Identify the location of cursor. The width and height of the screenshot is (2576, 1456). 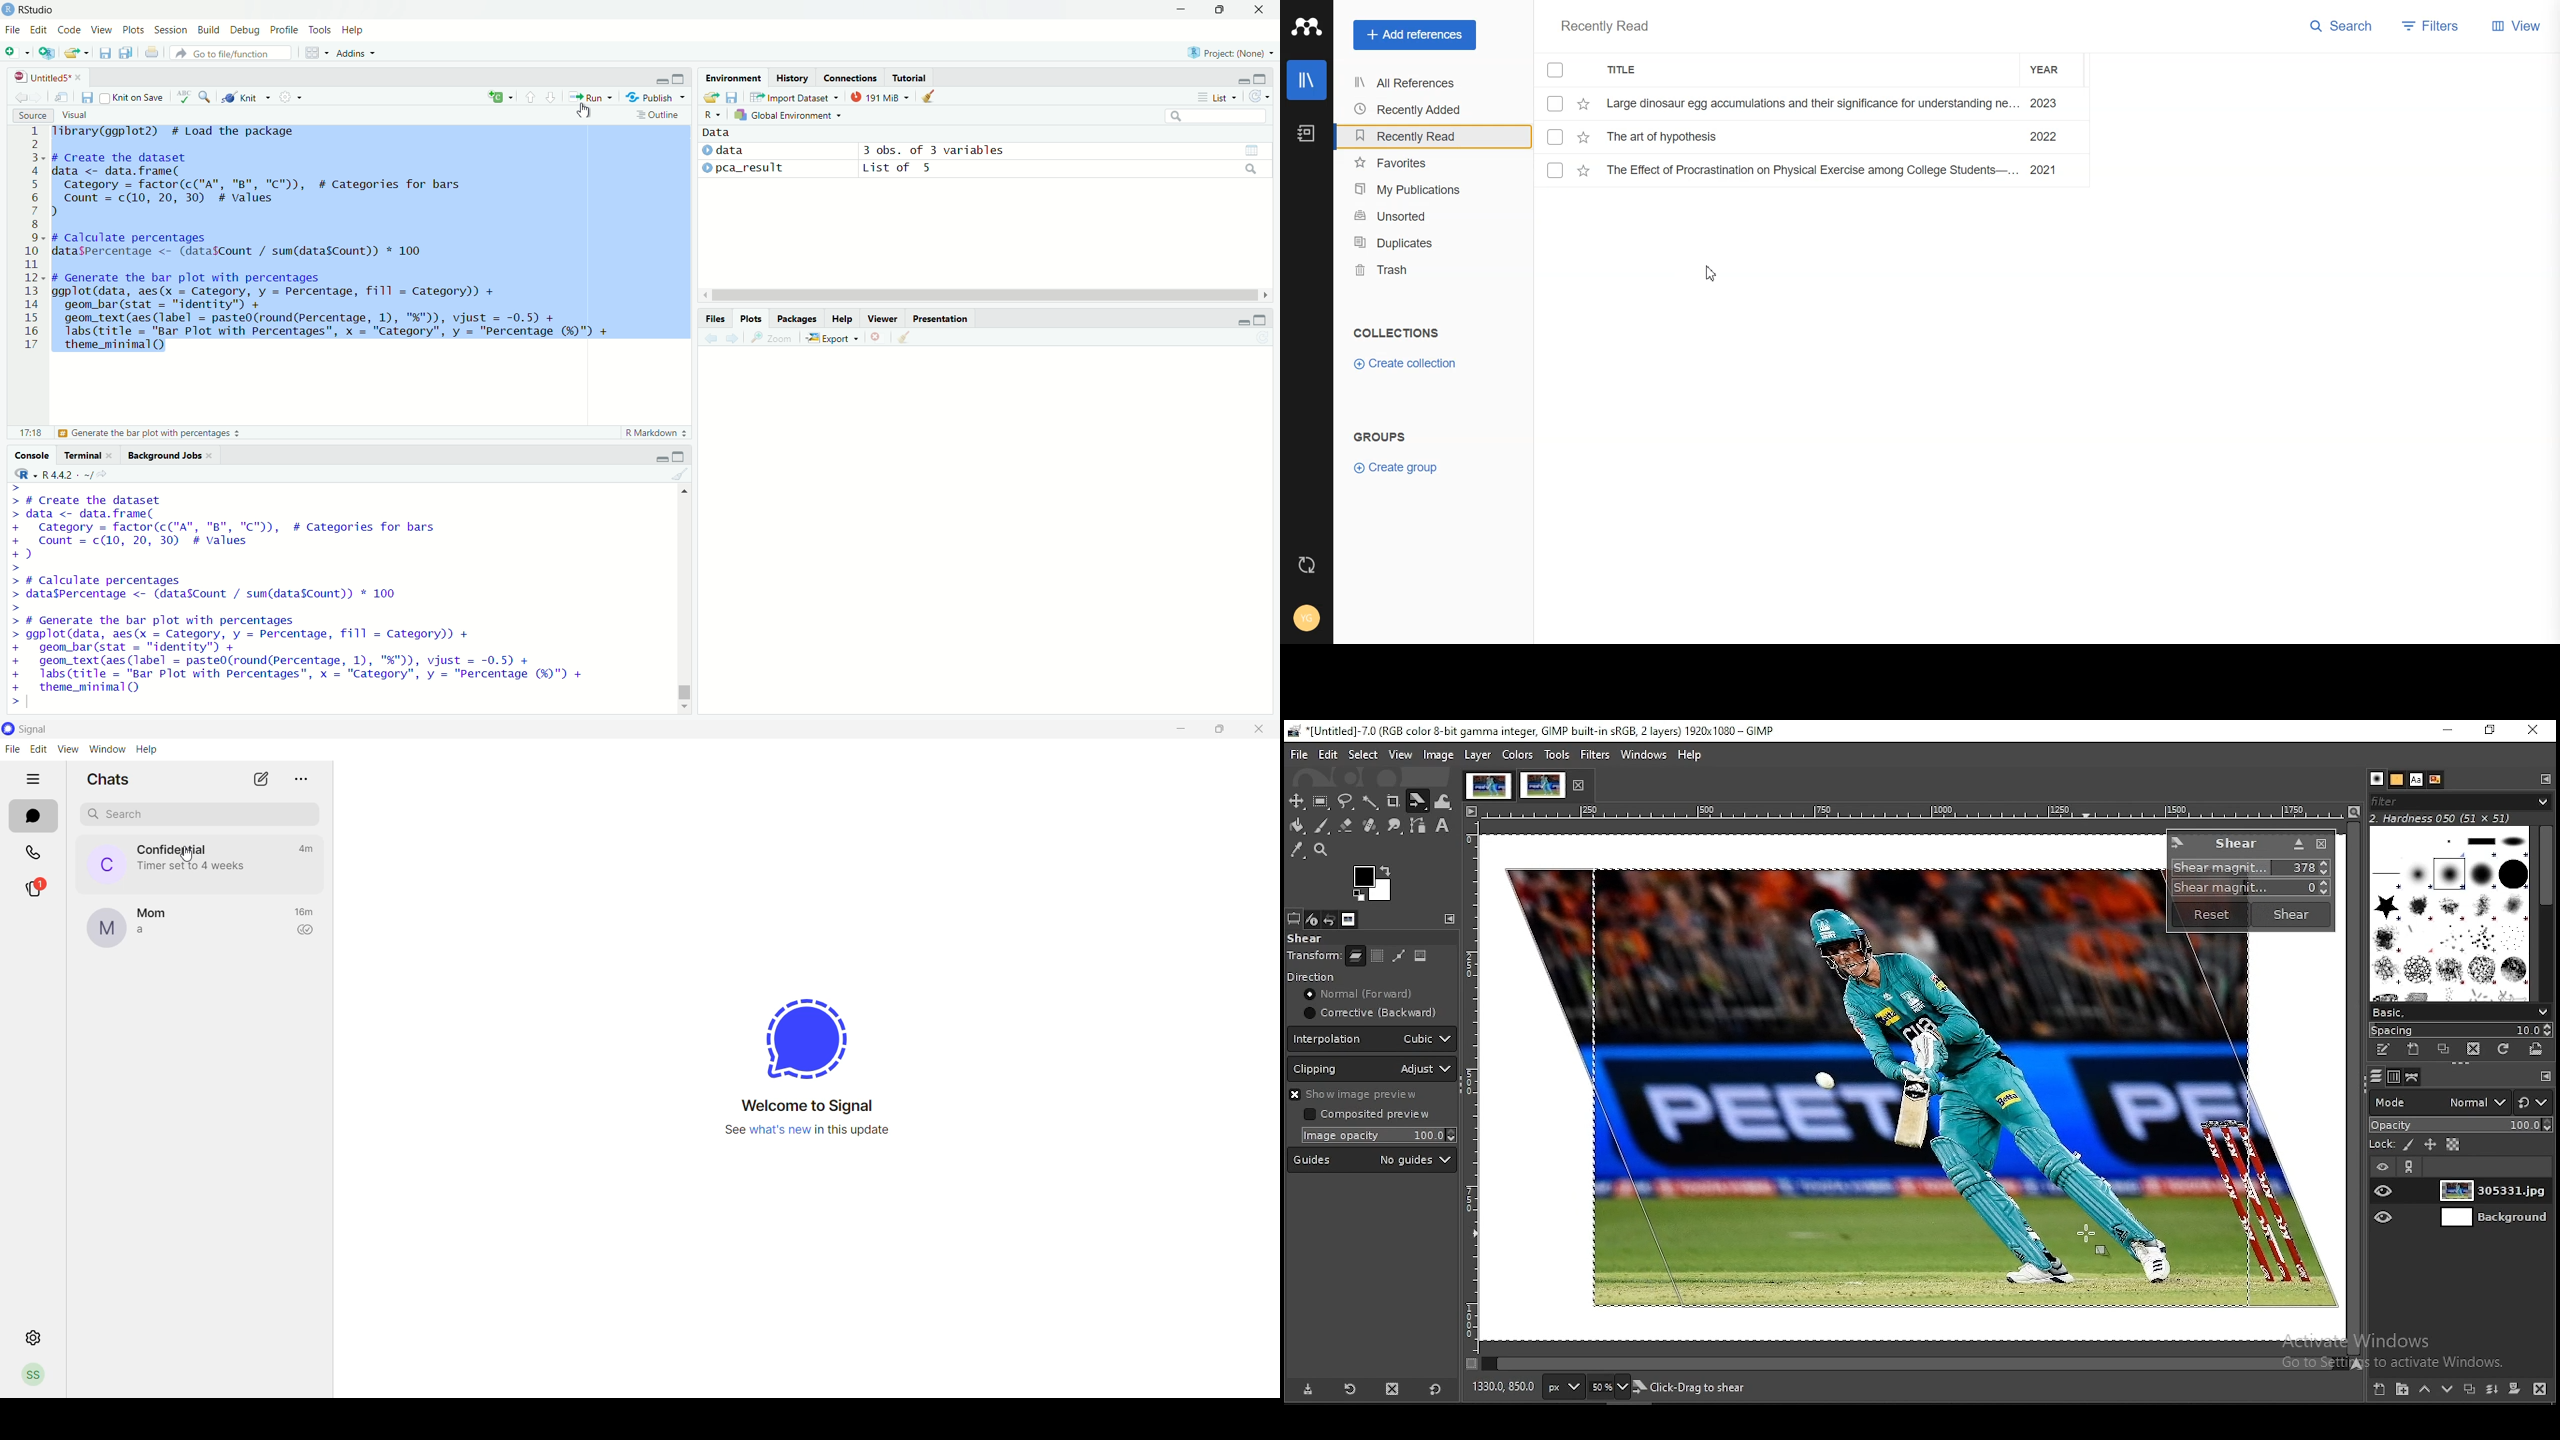
(186, 855).